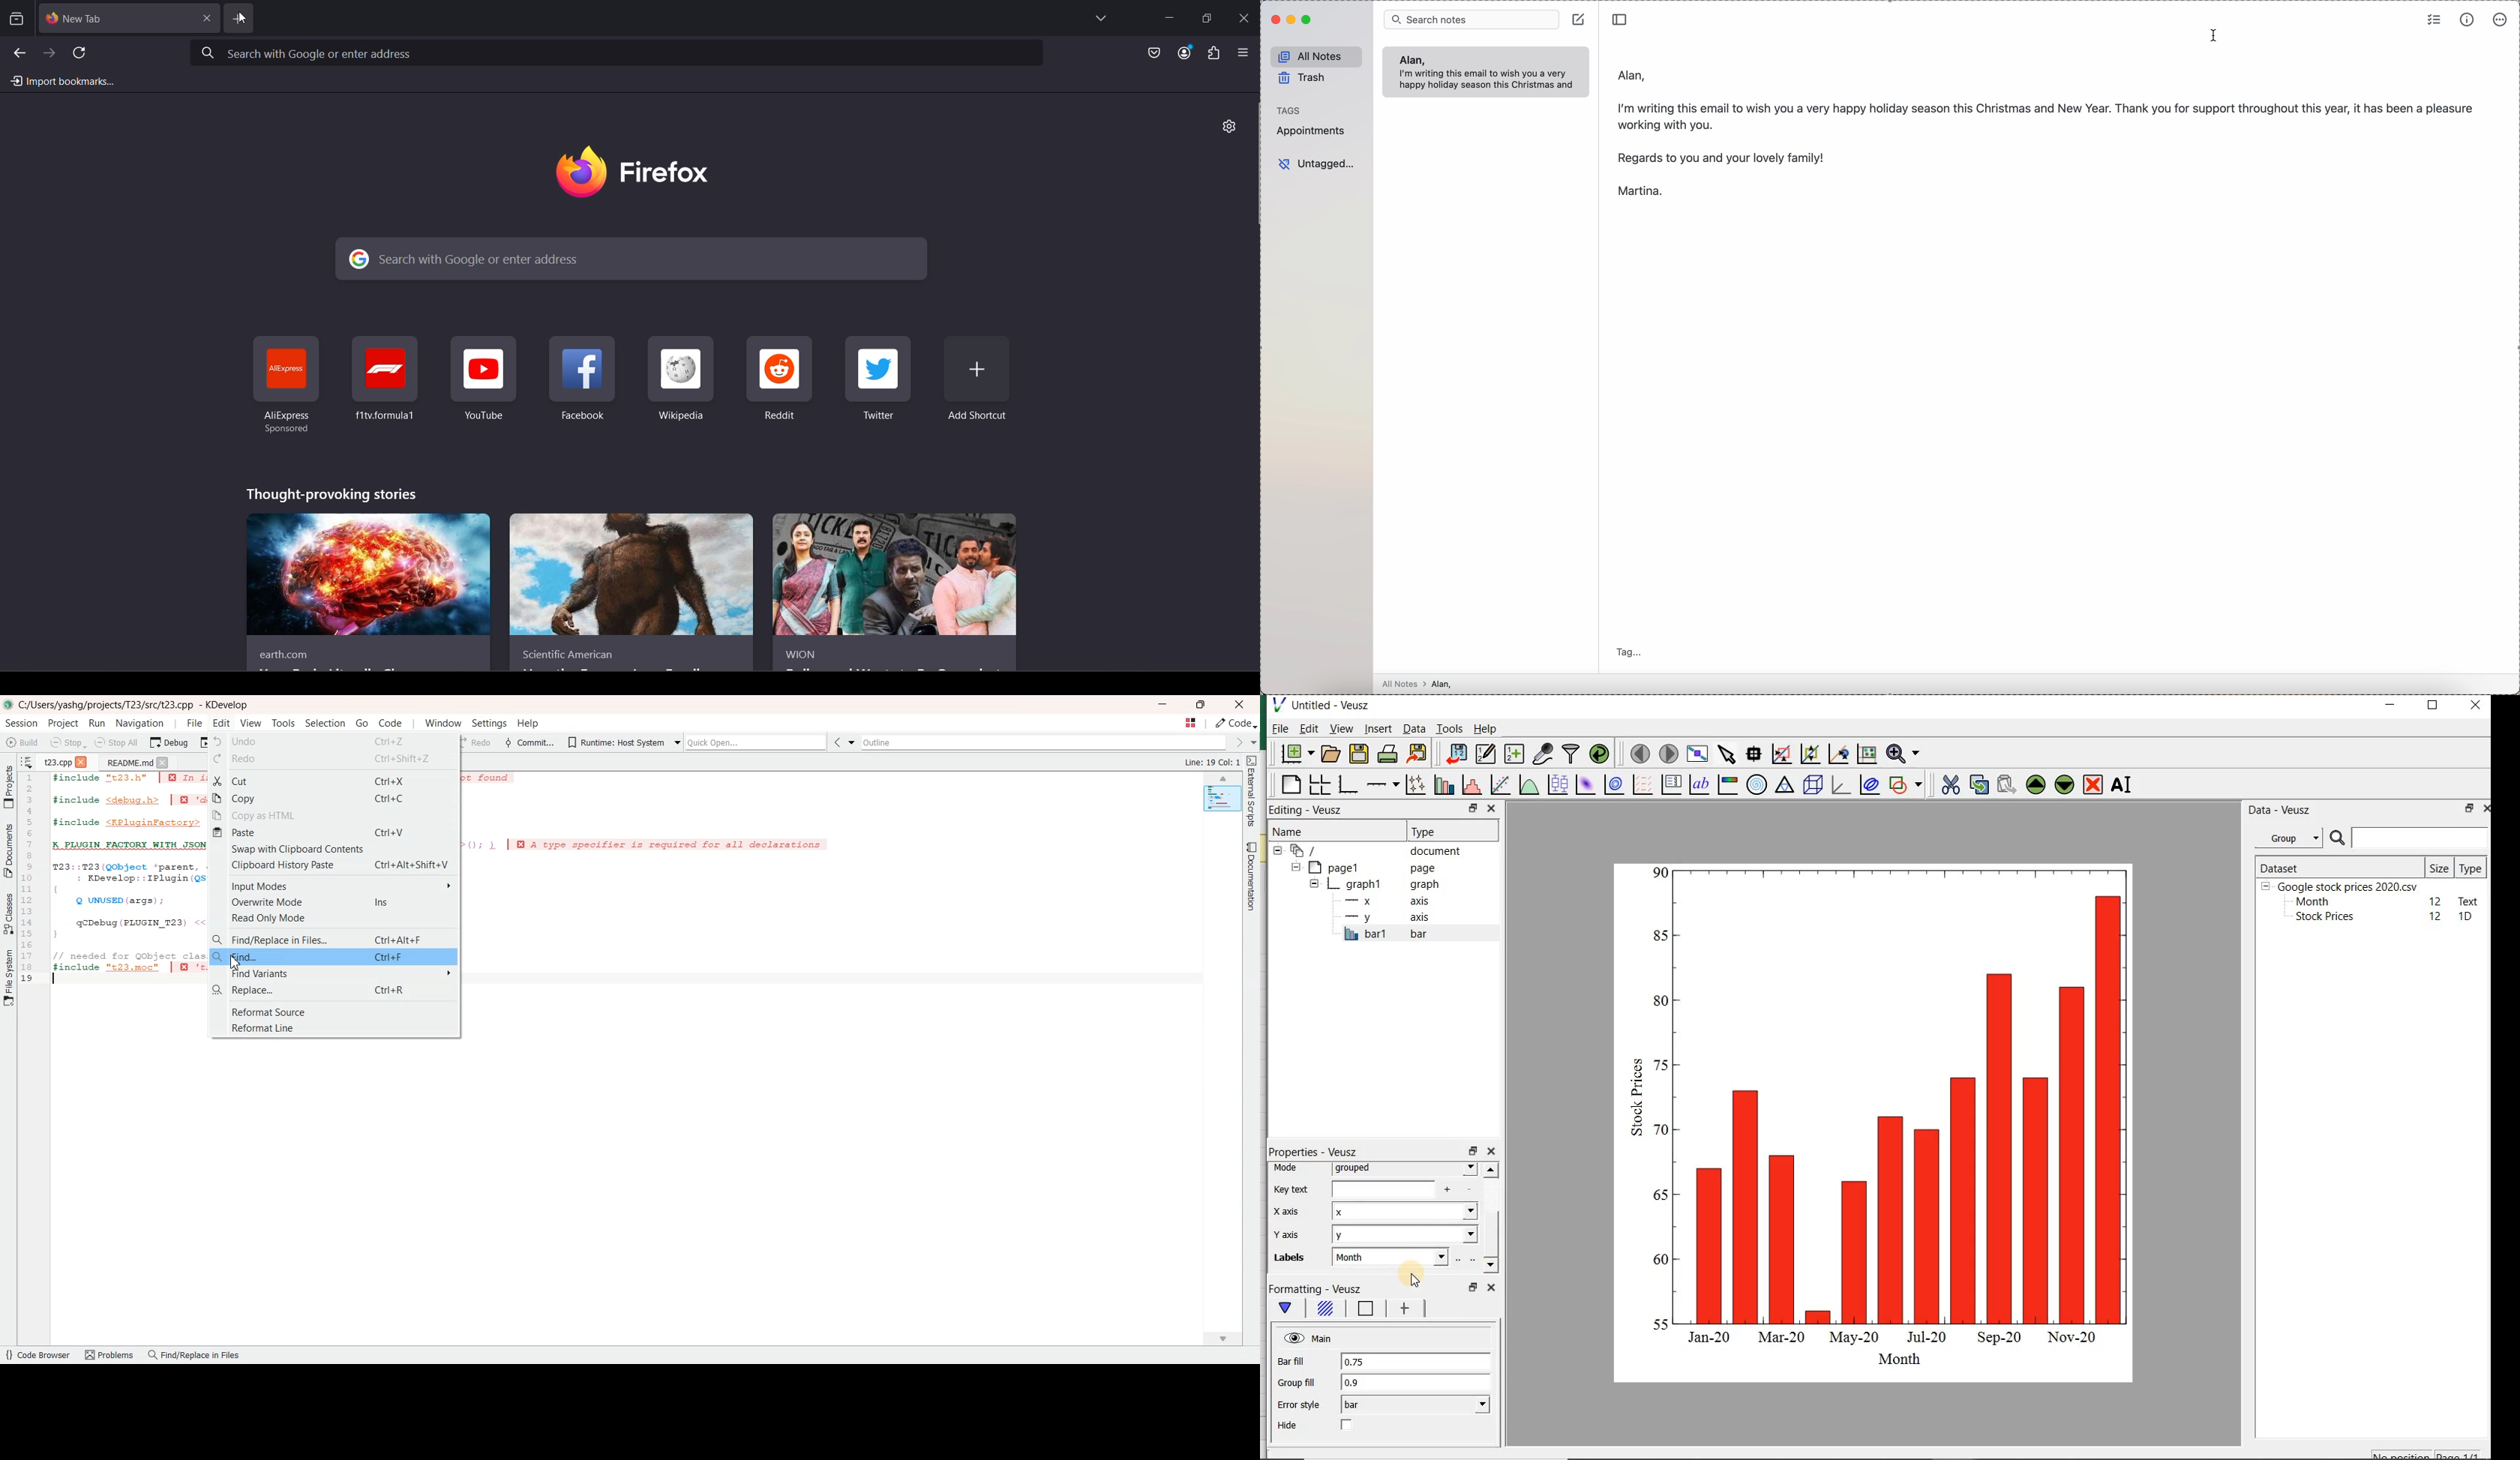 The image size is (2520, 1484). I want to click on Formatting - Veusz, so click(1318, 1287).